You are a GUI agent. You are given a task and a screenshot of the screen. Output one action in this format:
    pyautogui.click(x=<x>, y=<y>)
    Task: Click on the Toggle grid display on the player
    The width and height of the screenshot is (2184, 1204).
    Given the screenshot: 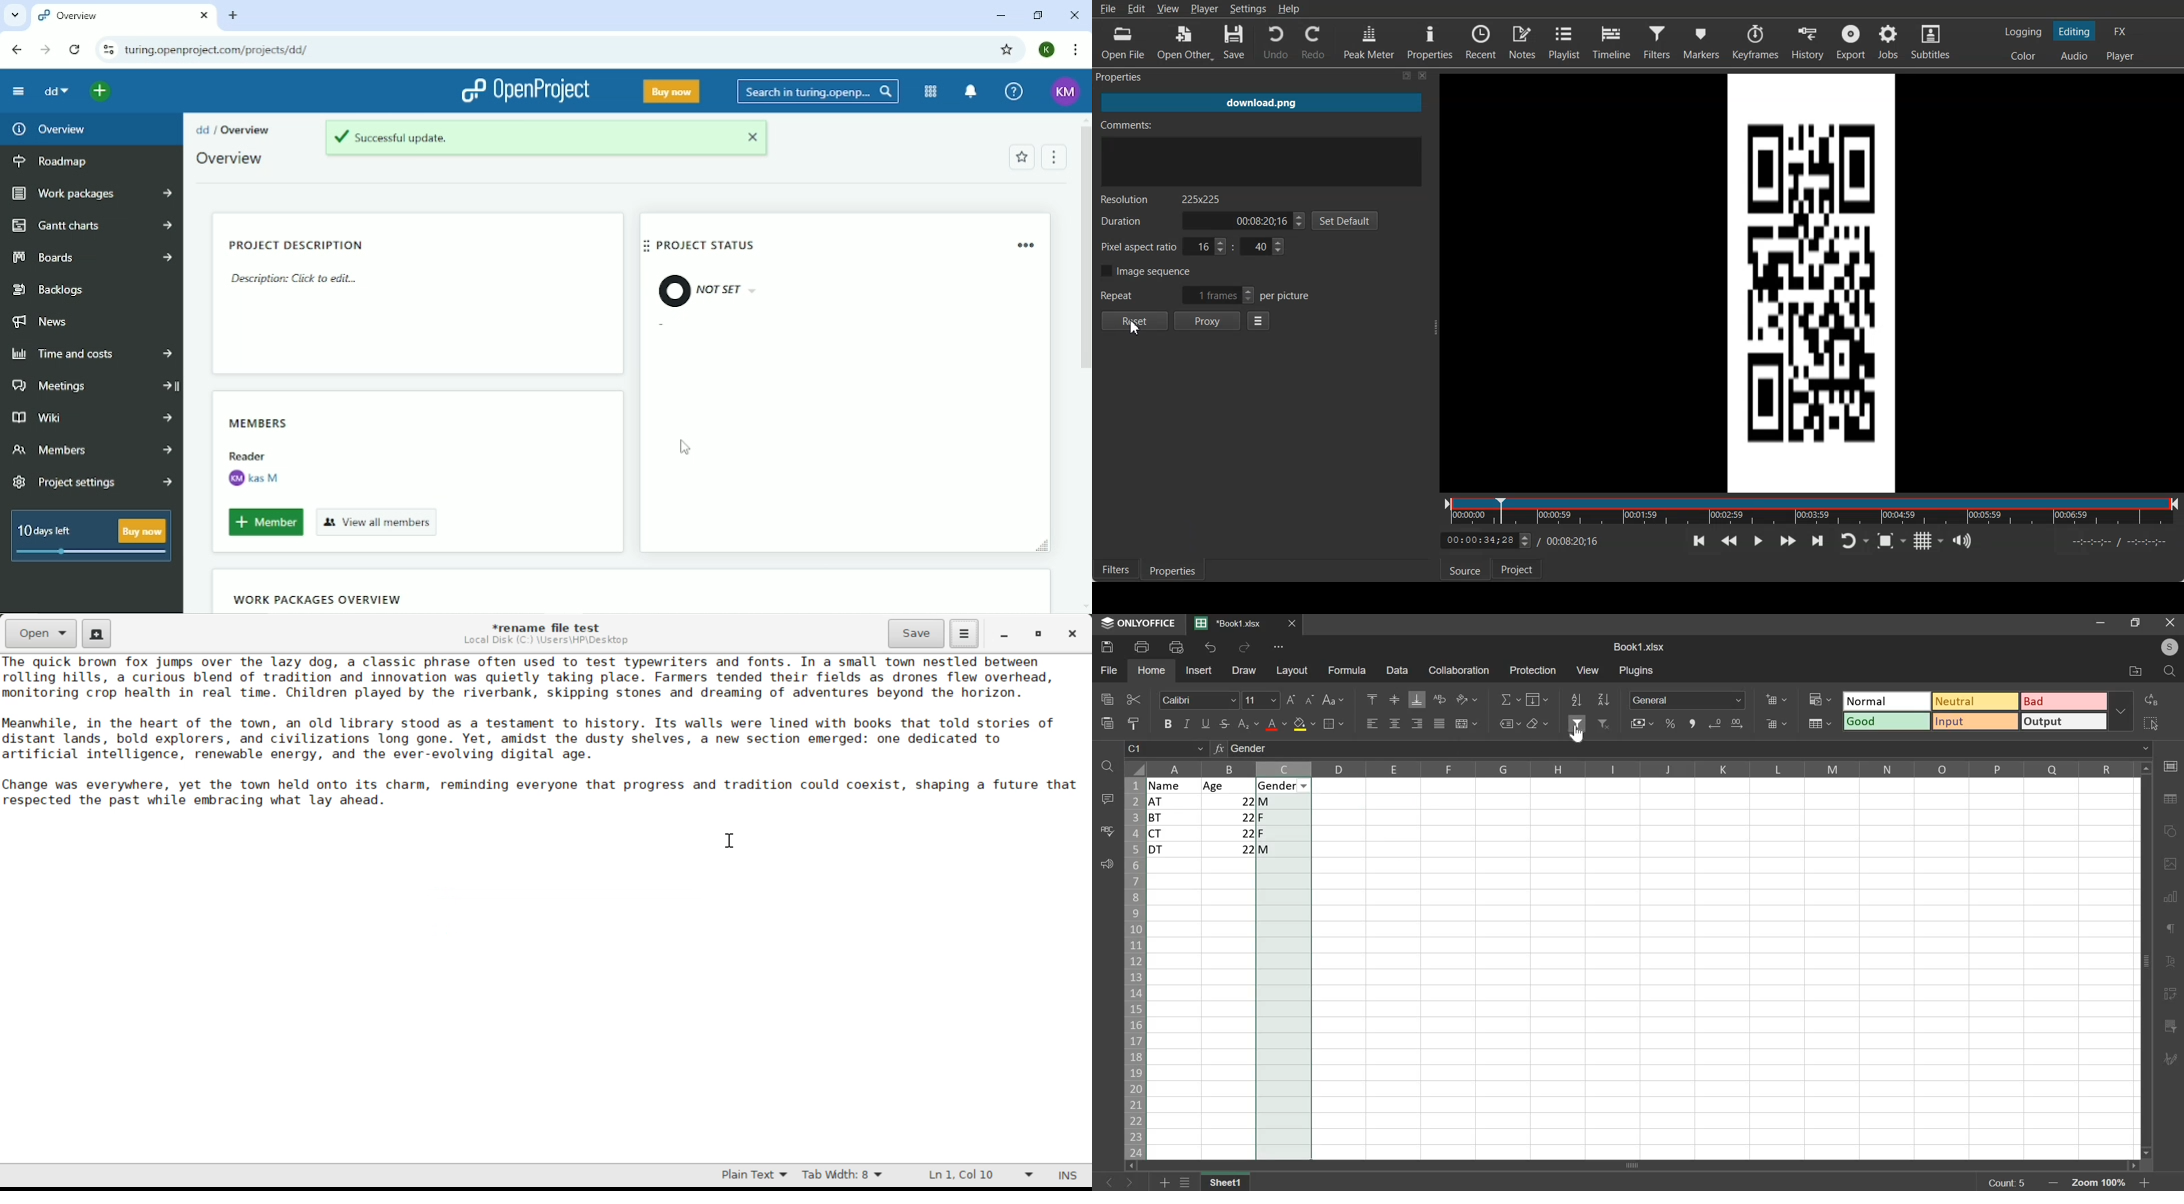 What is the action you would take?
    pyautogui.click(x=1930, y=541)
    